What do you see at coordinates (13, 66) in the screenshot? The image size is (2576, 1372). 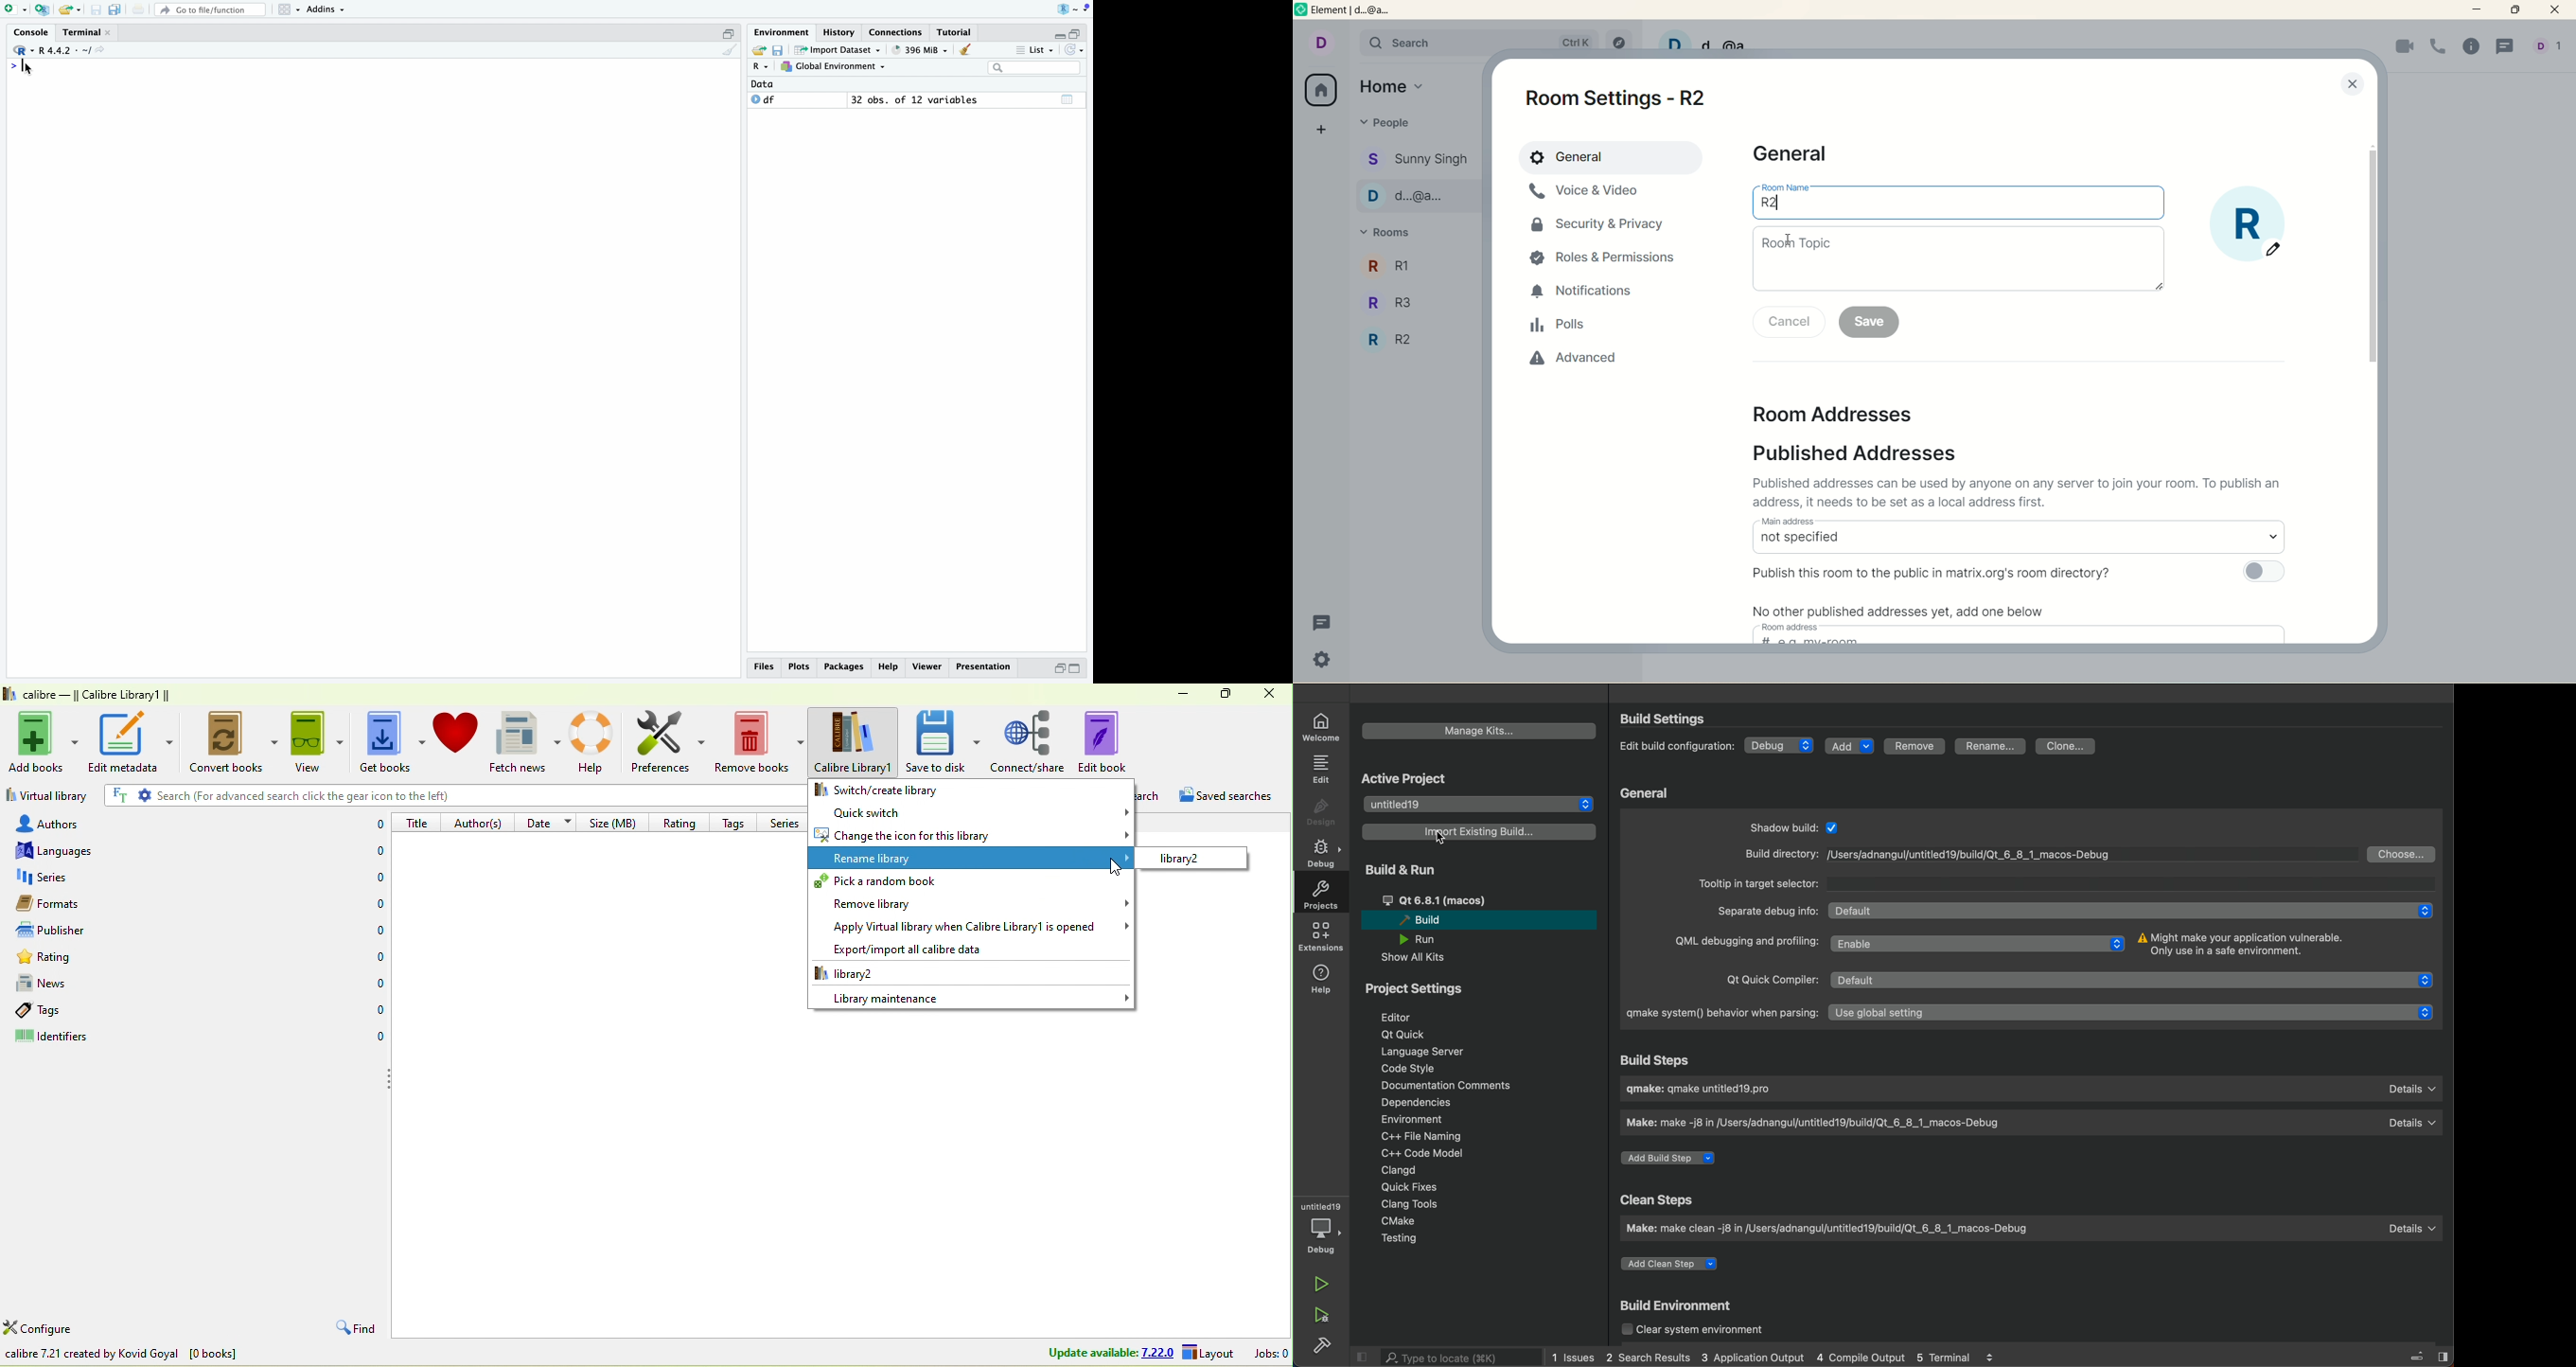 I see `>` at bounding box center [13, 66].